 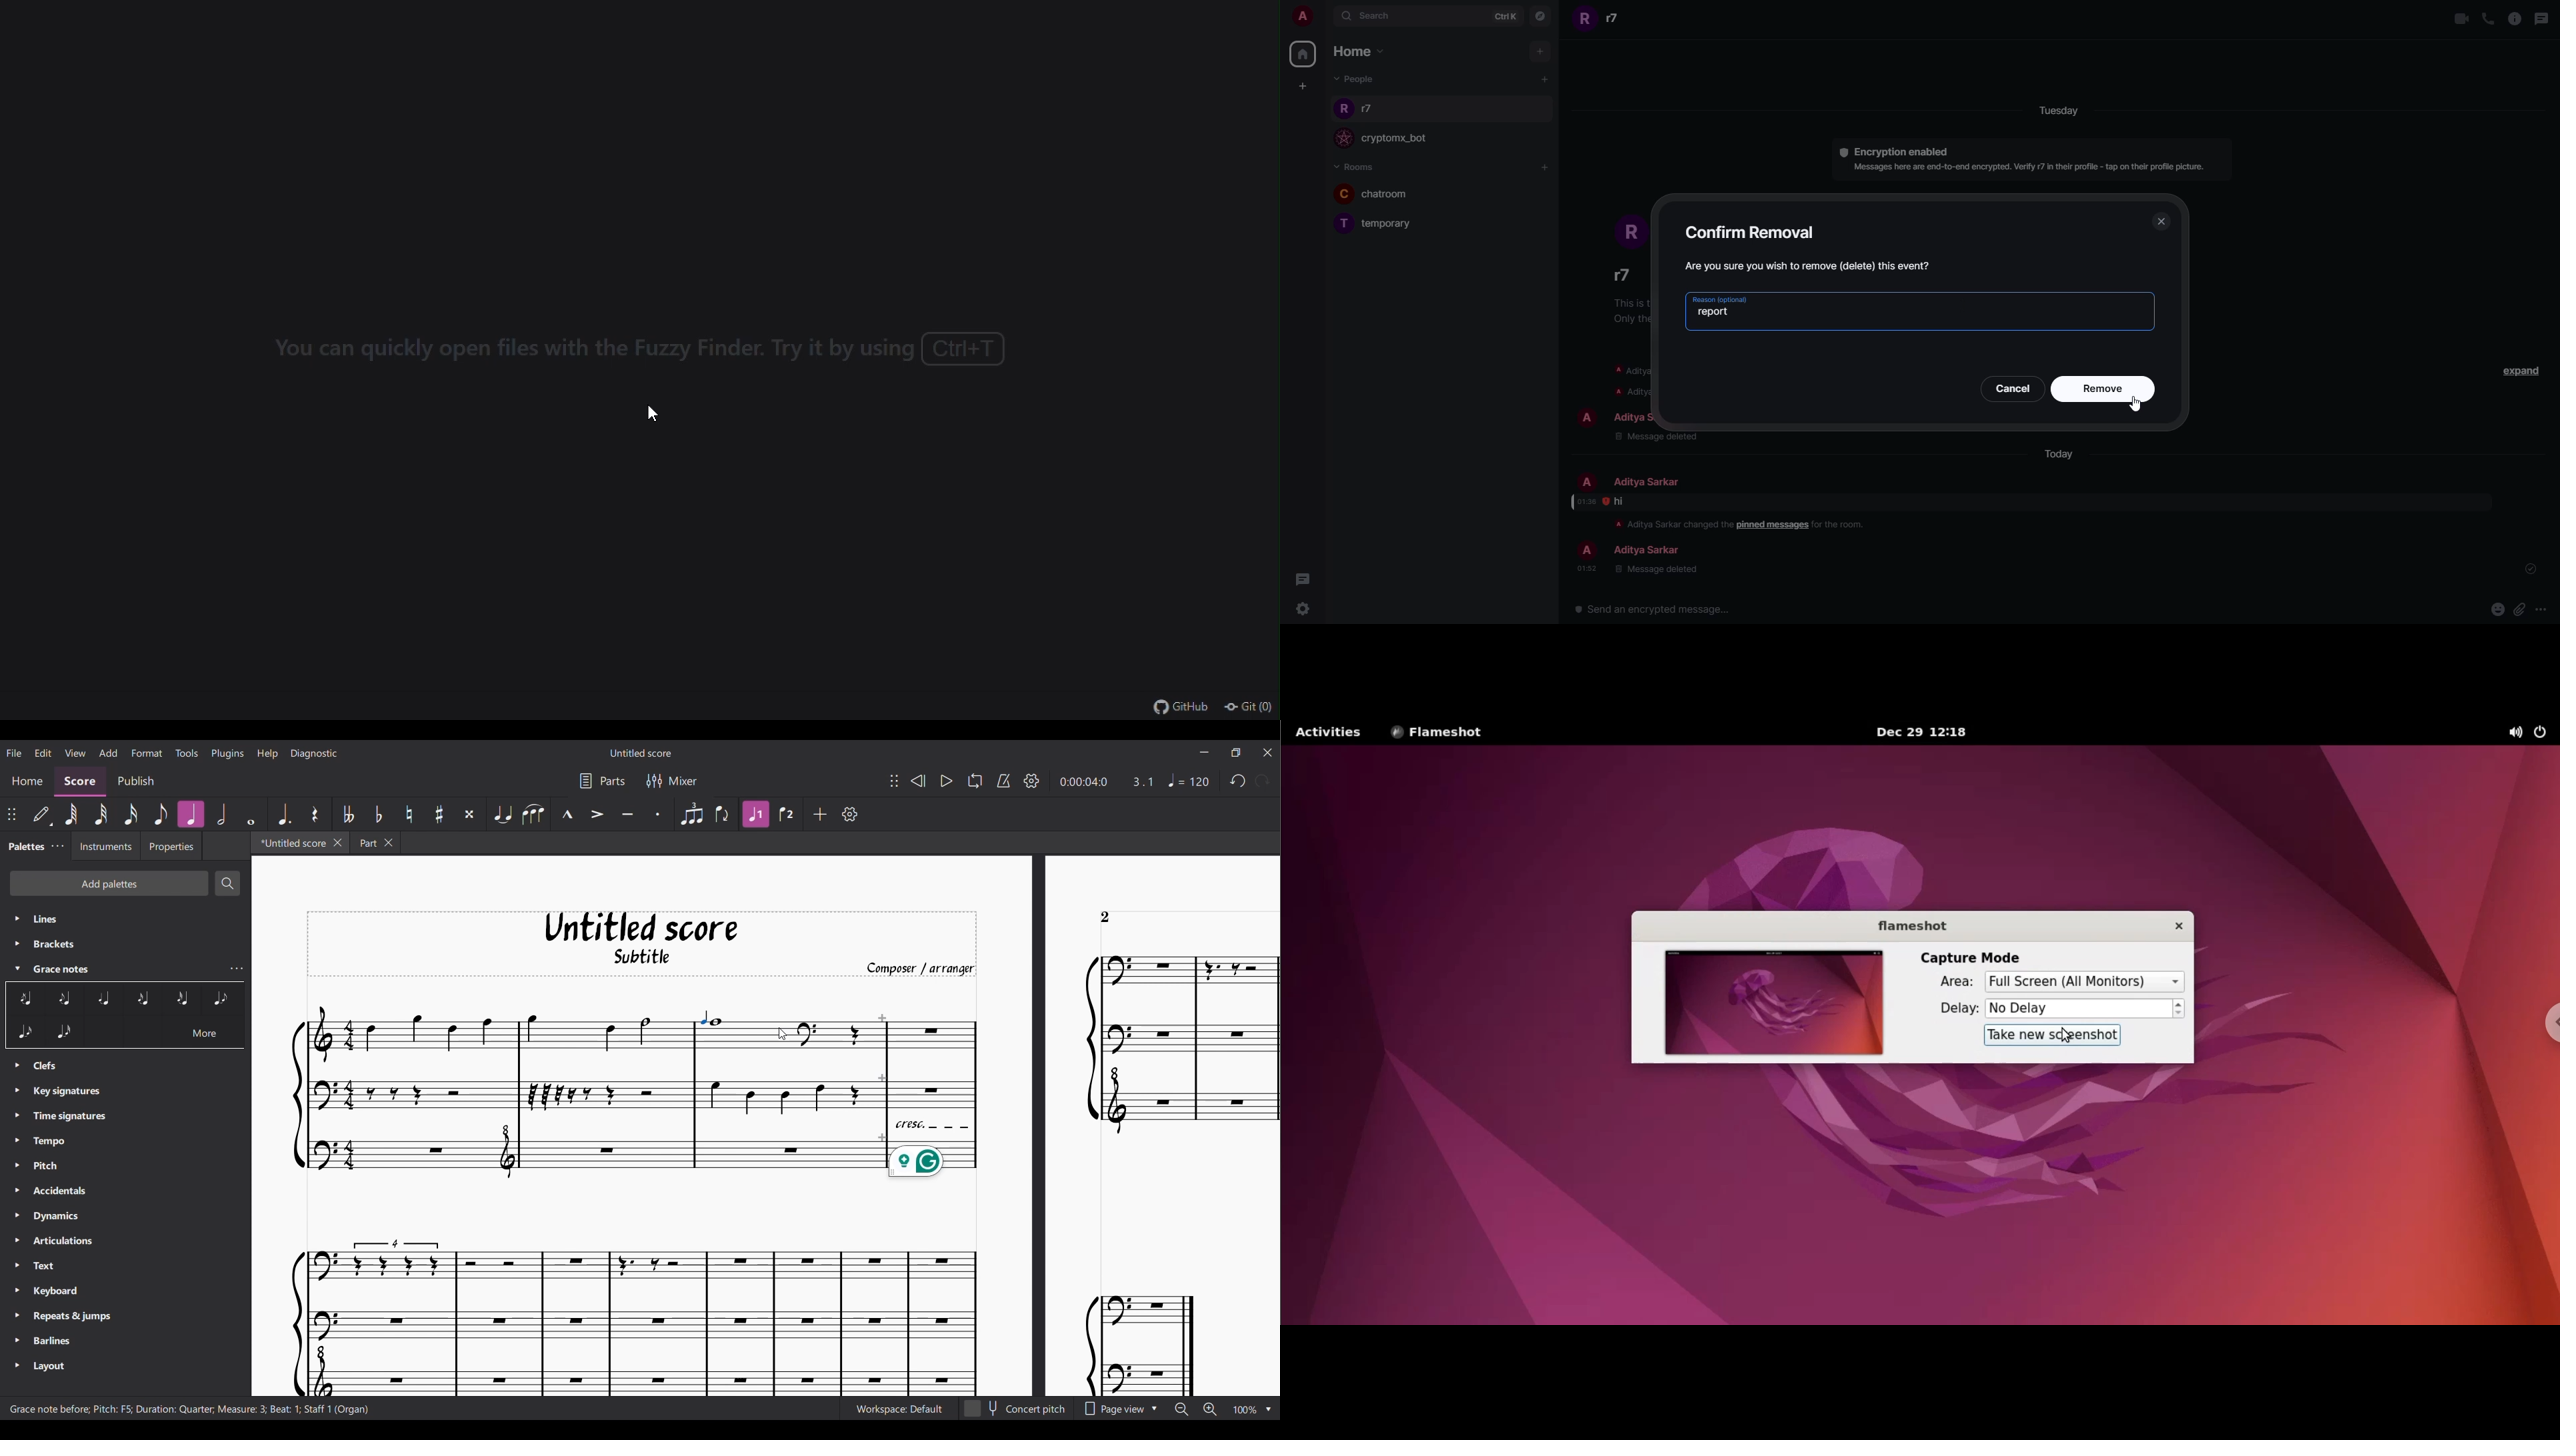 I want to click on bot, so click(x=1397, y=139).